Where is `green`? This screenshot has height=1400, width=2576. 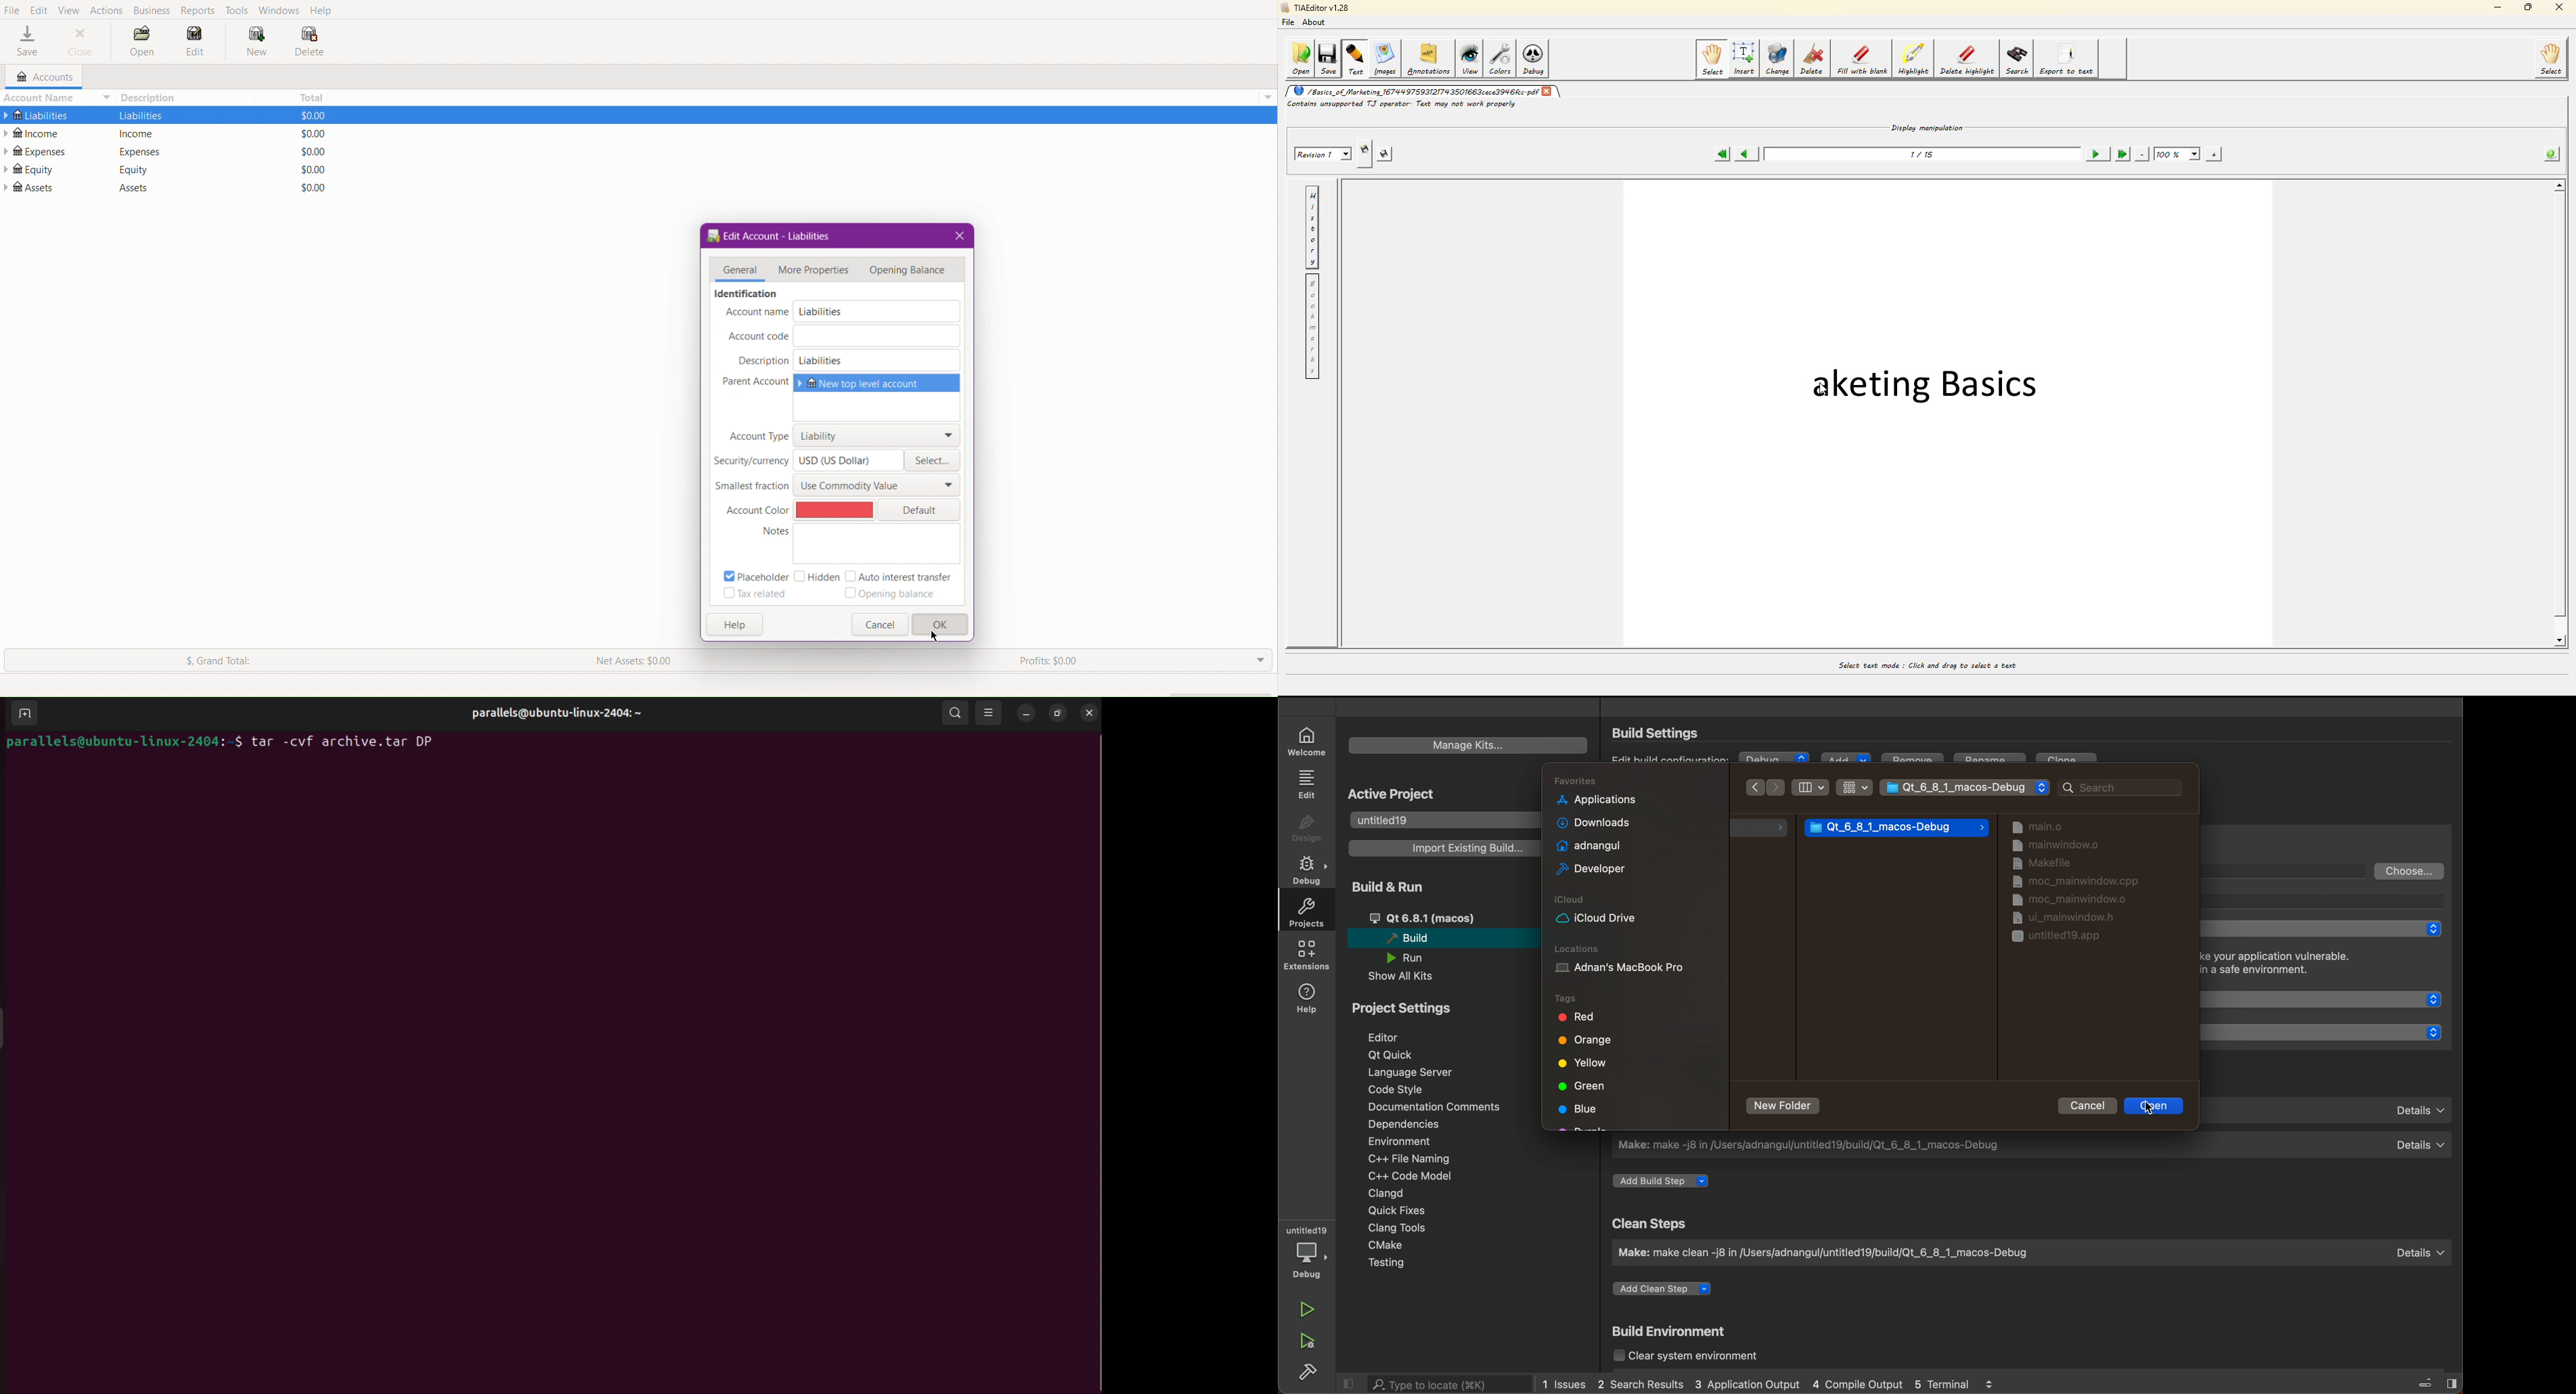
green is located at coordinates (1584, 1086).